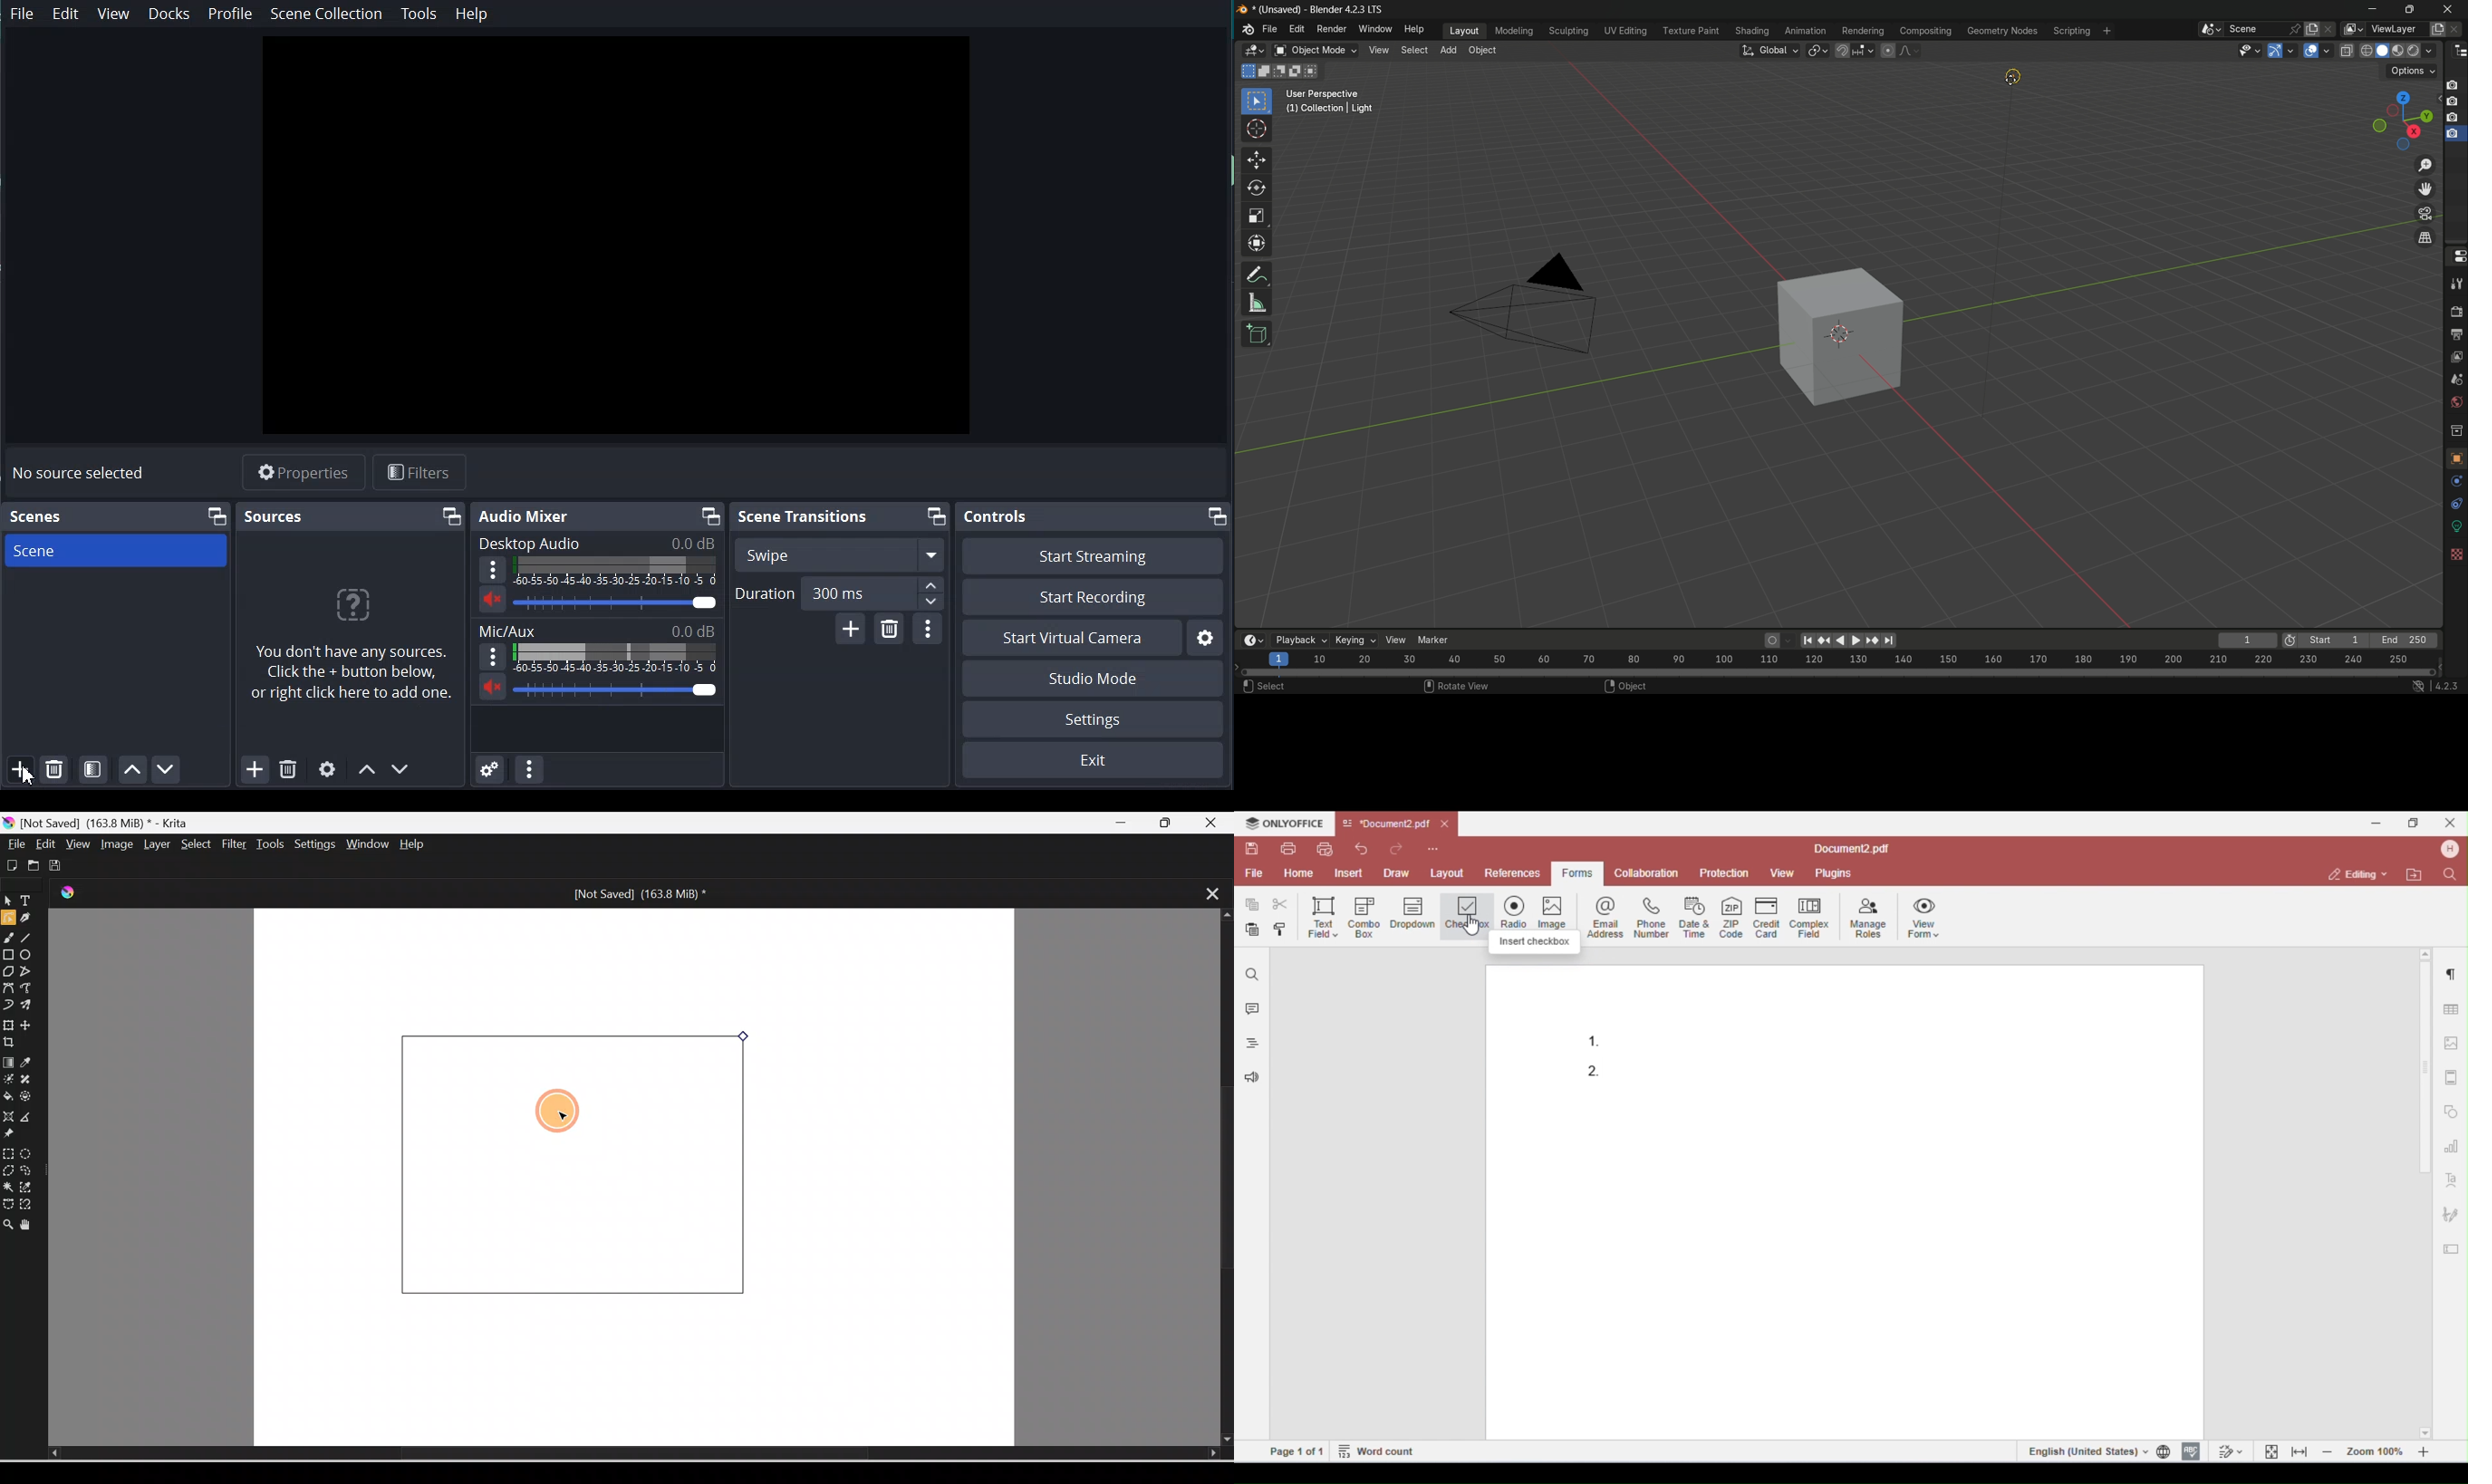  I want to click on Profile, so click(230, 14).